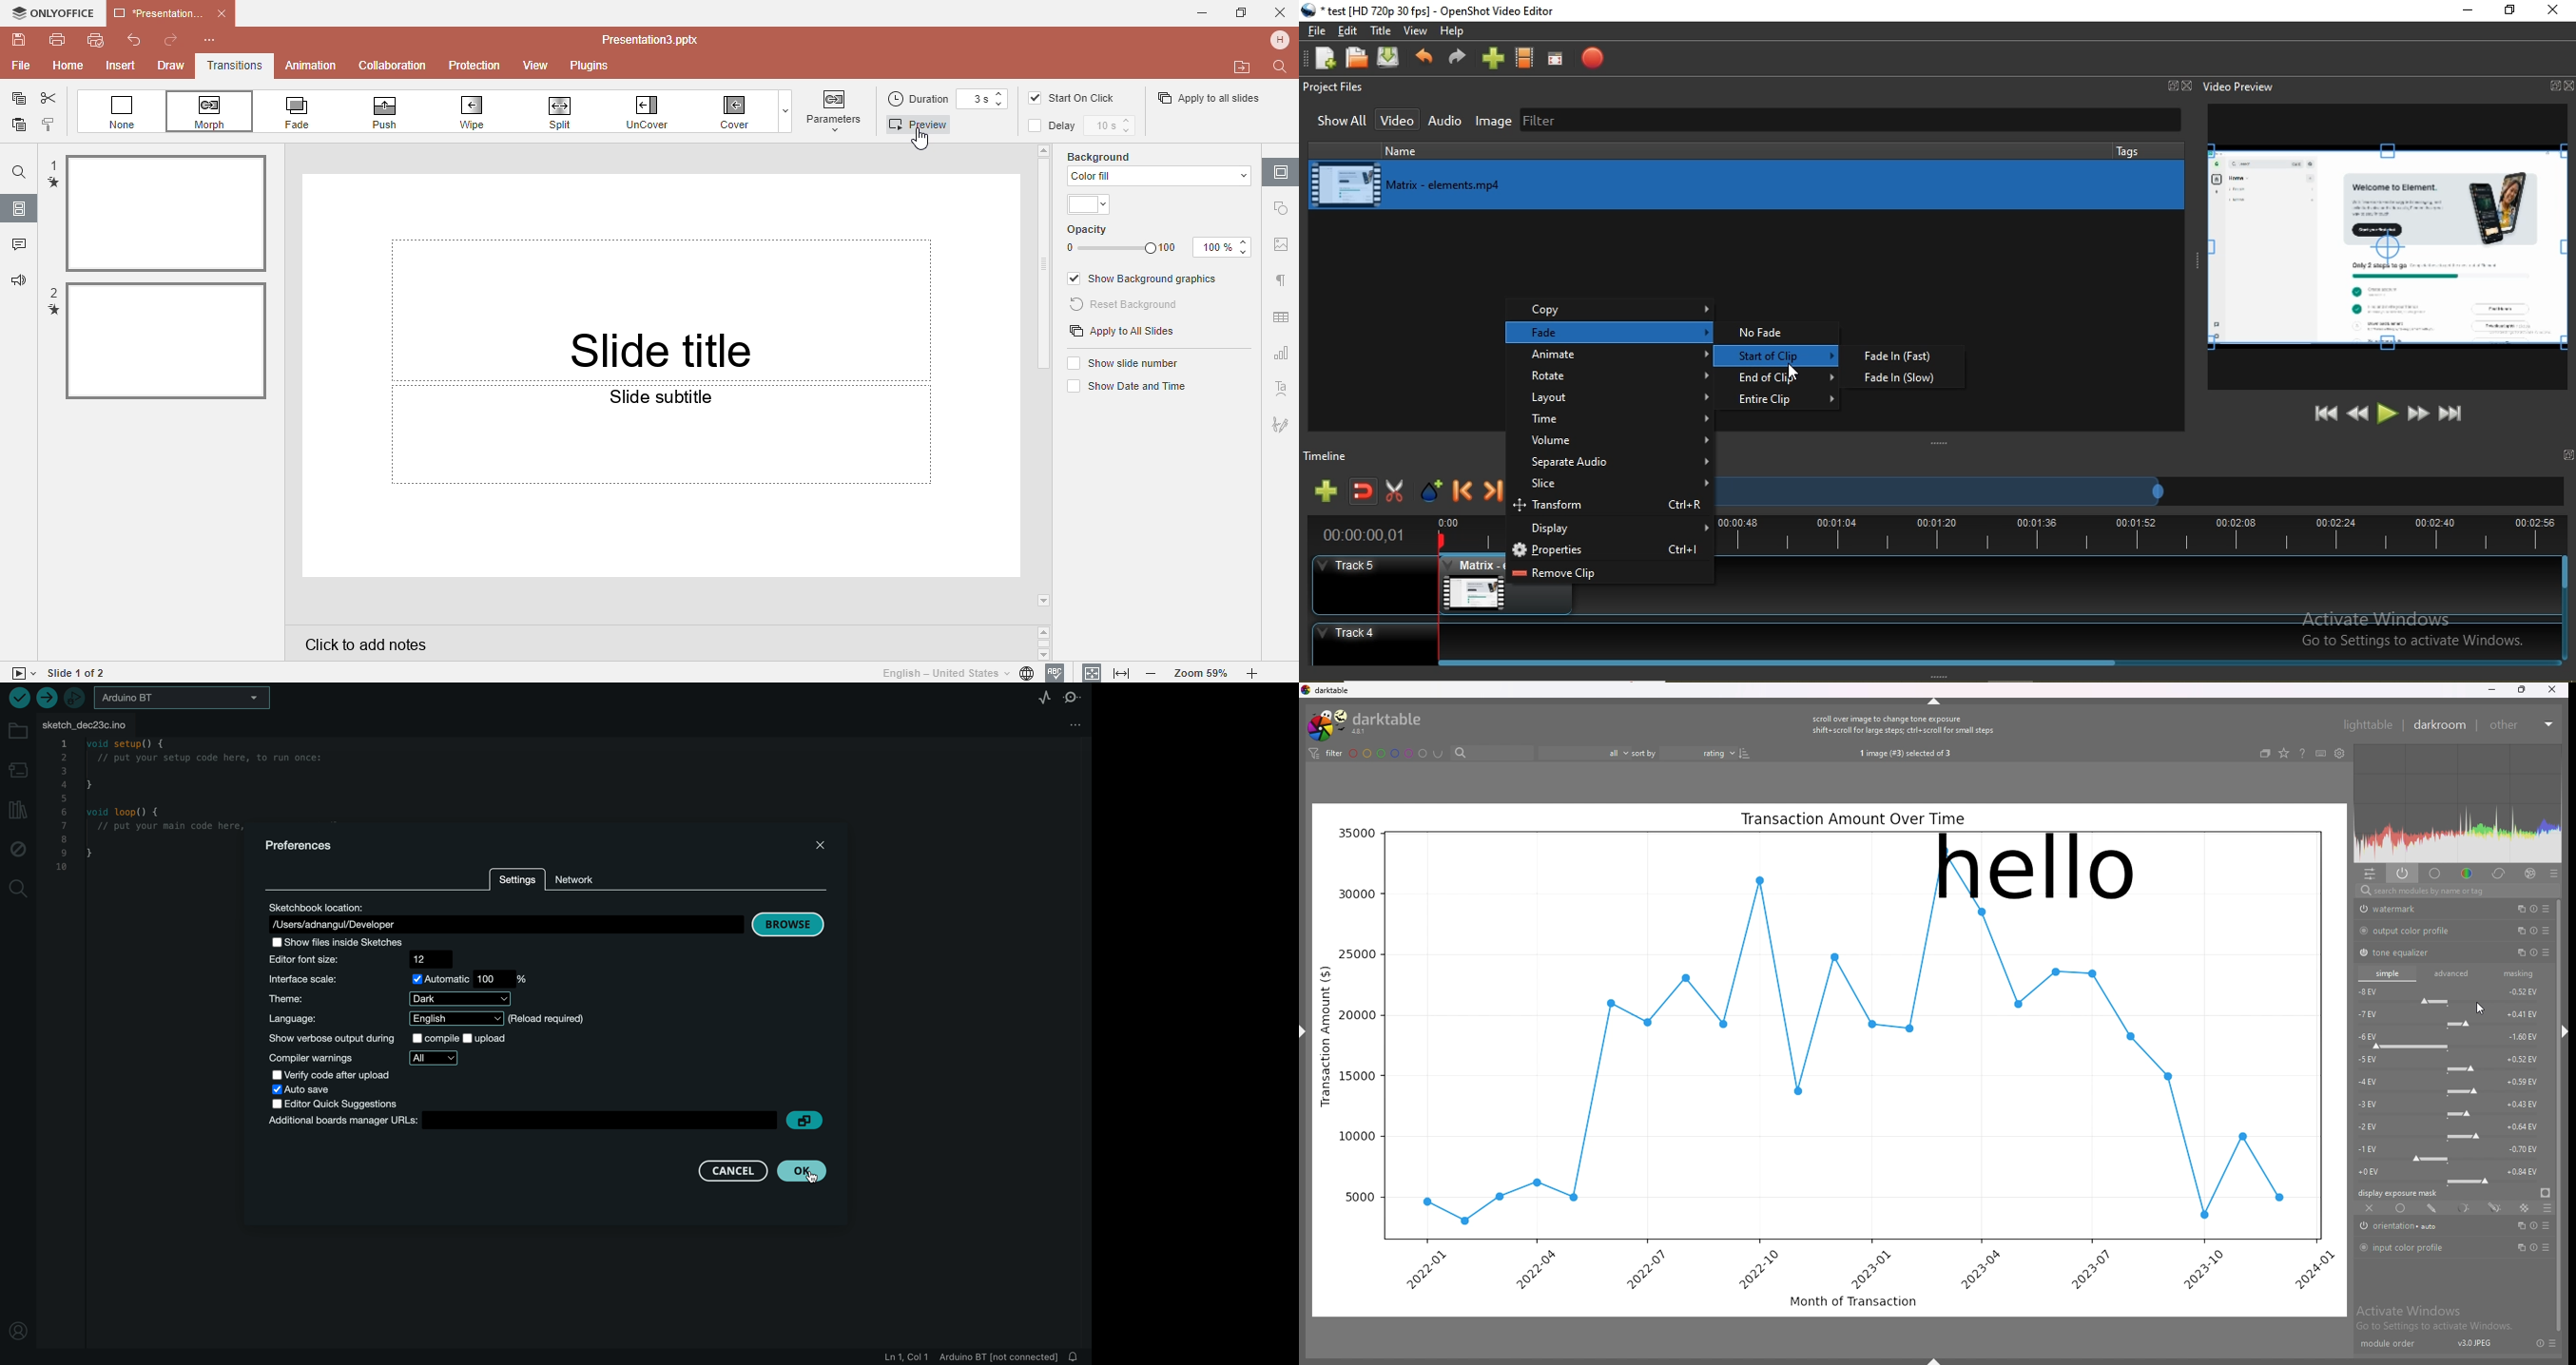  Describe the element at coordinates (631, 879) in the screenshot. I see `network` at that location.